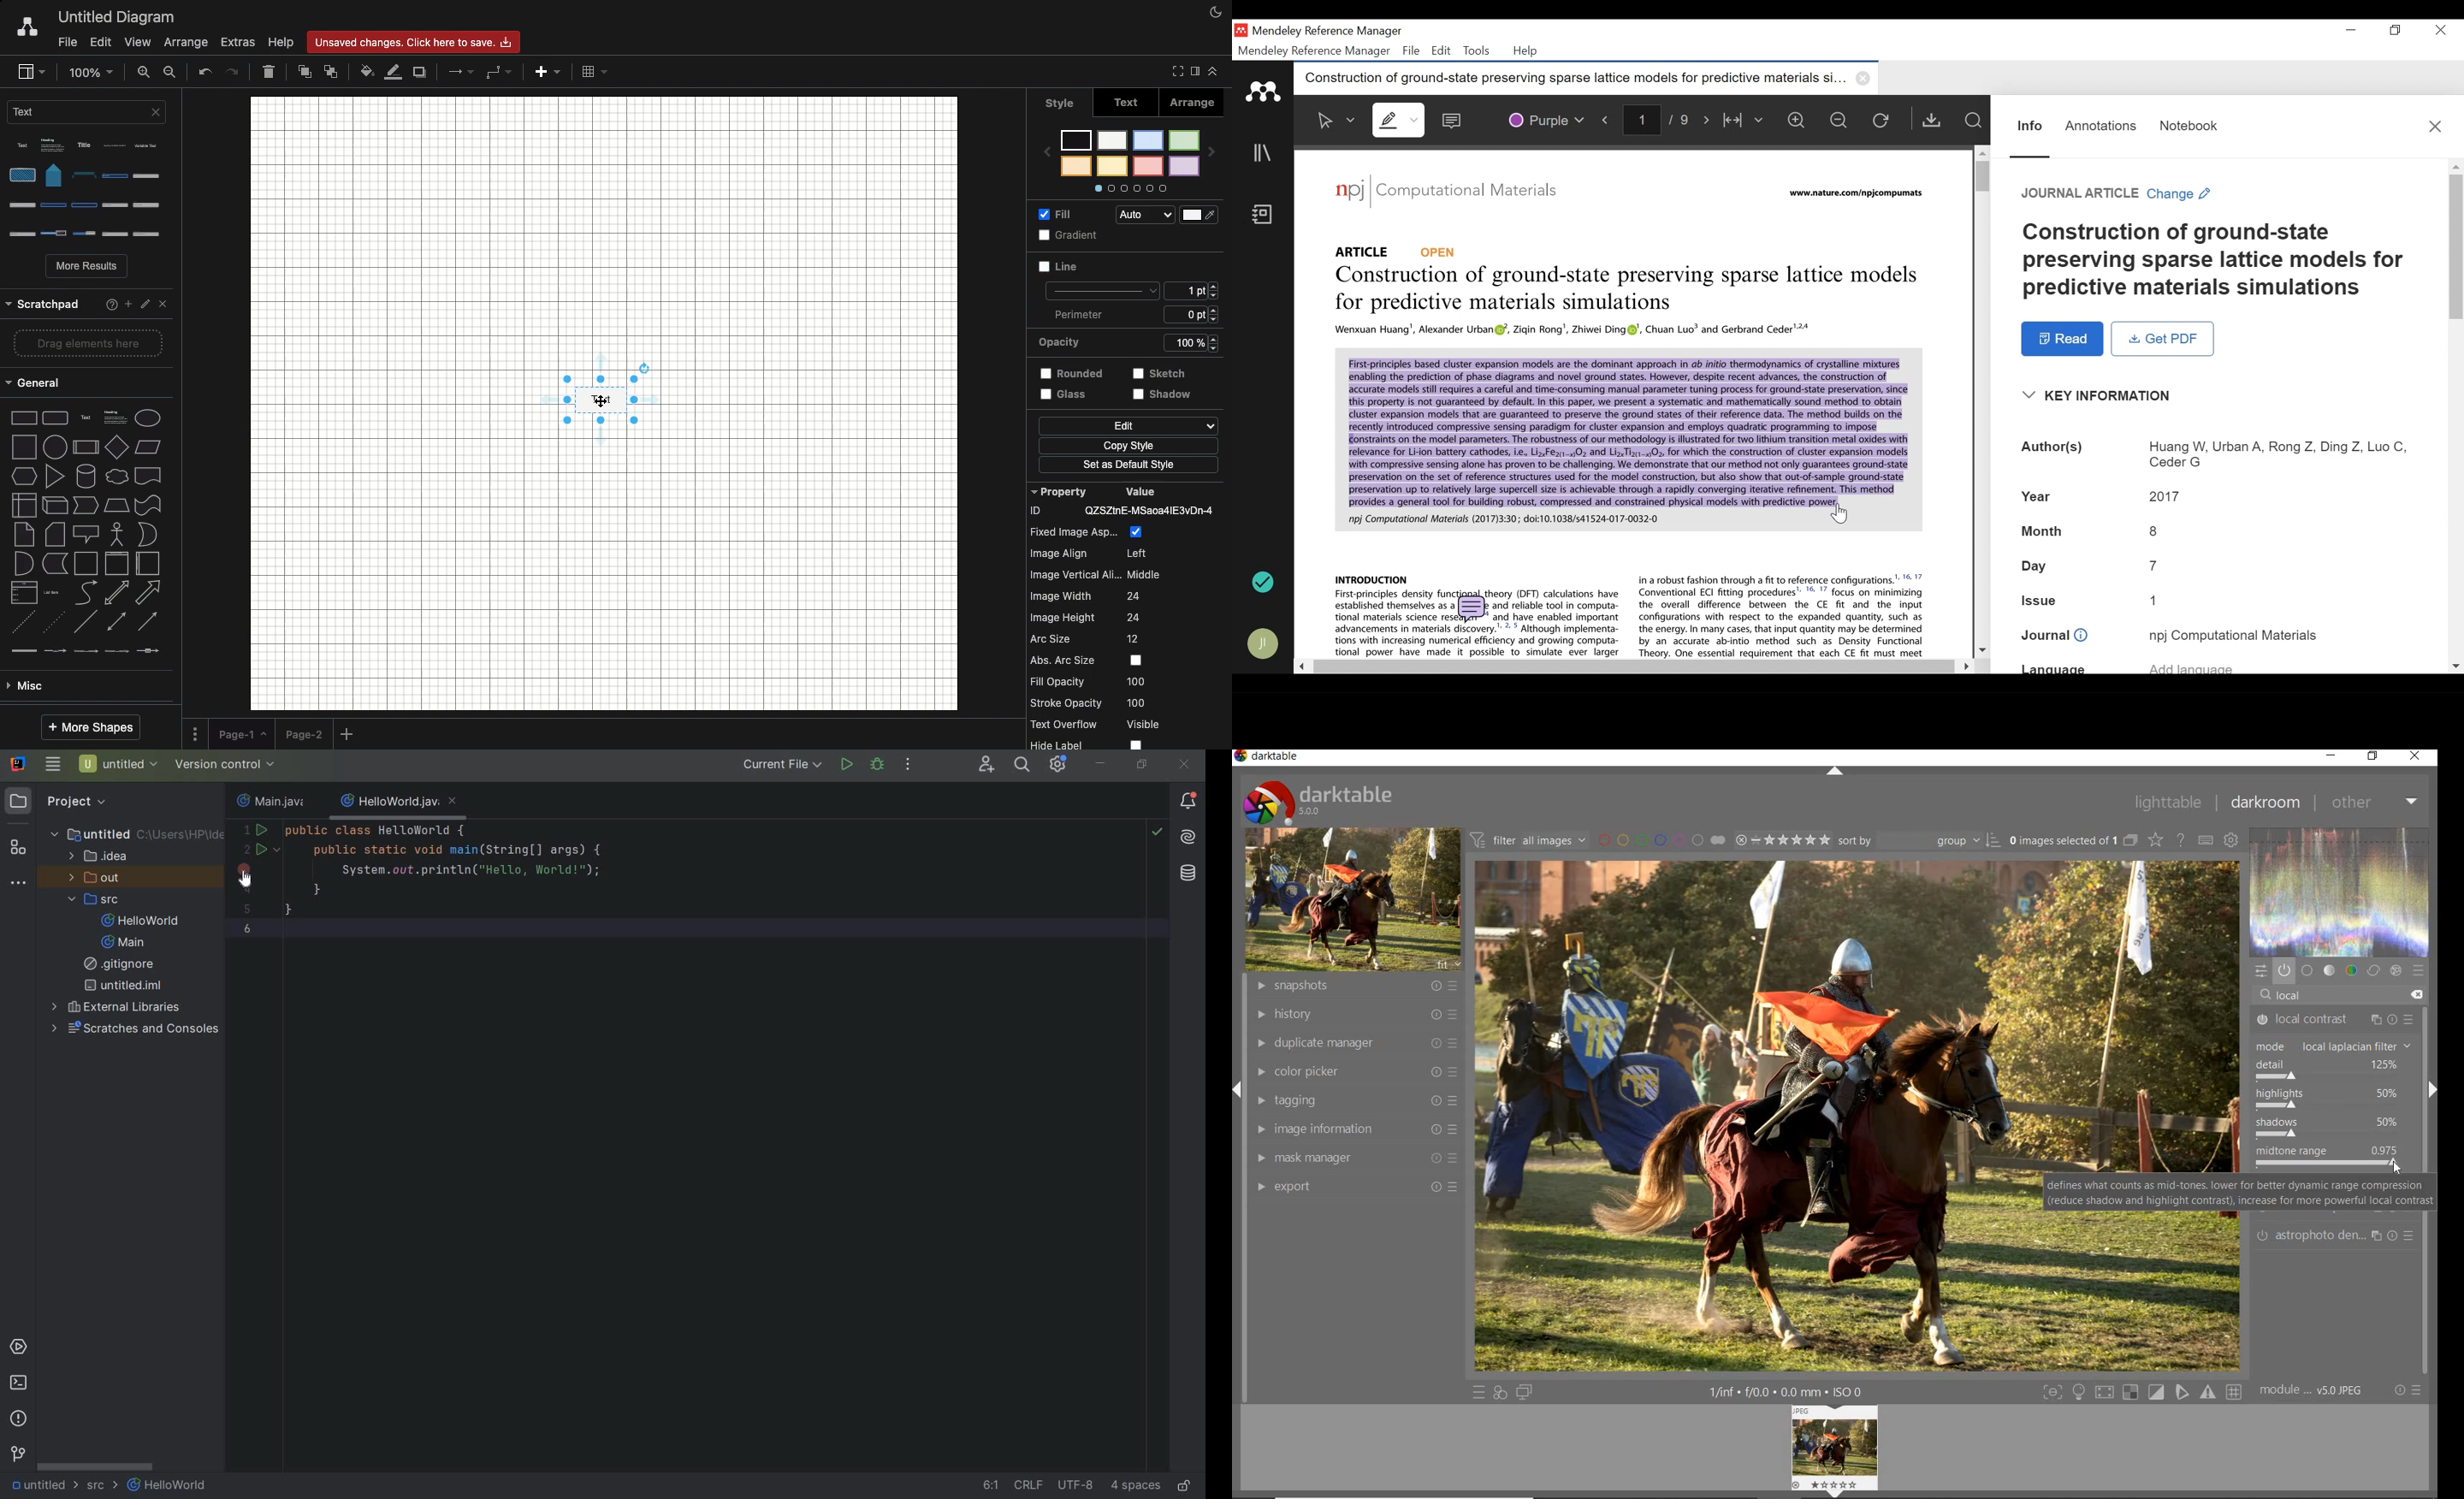  I want to click on Restore, so click(2397, 30).